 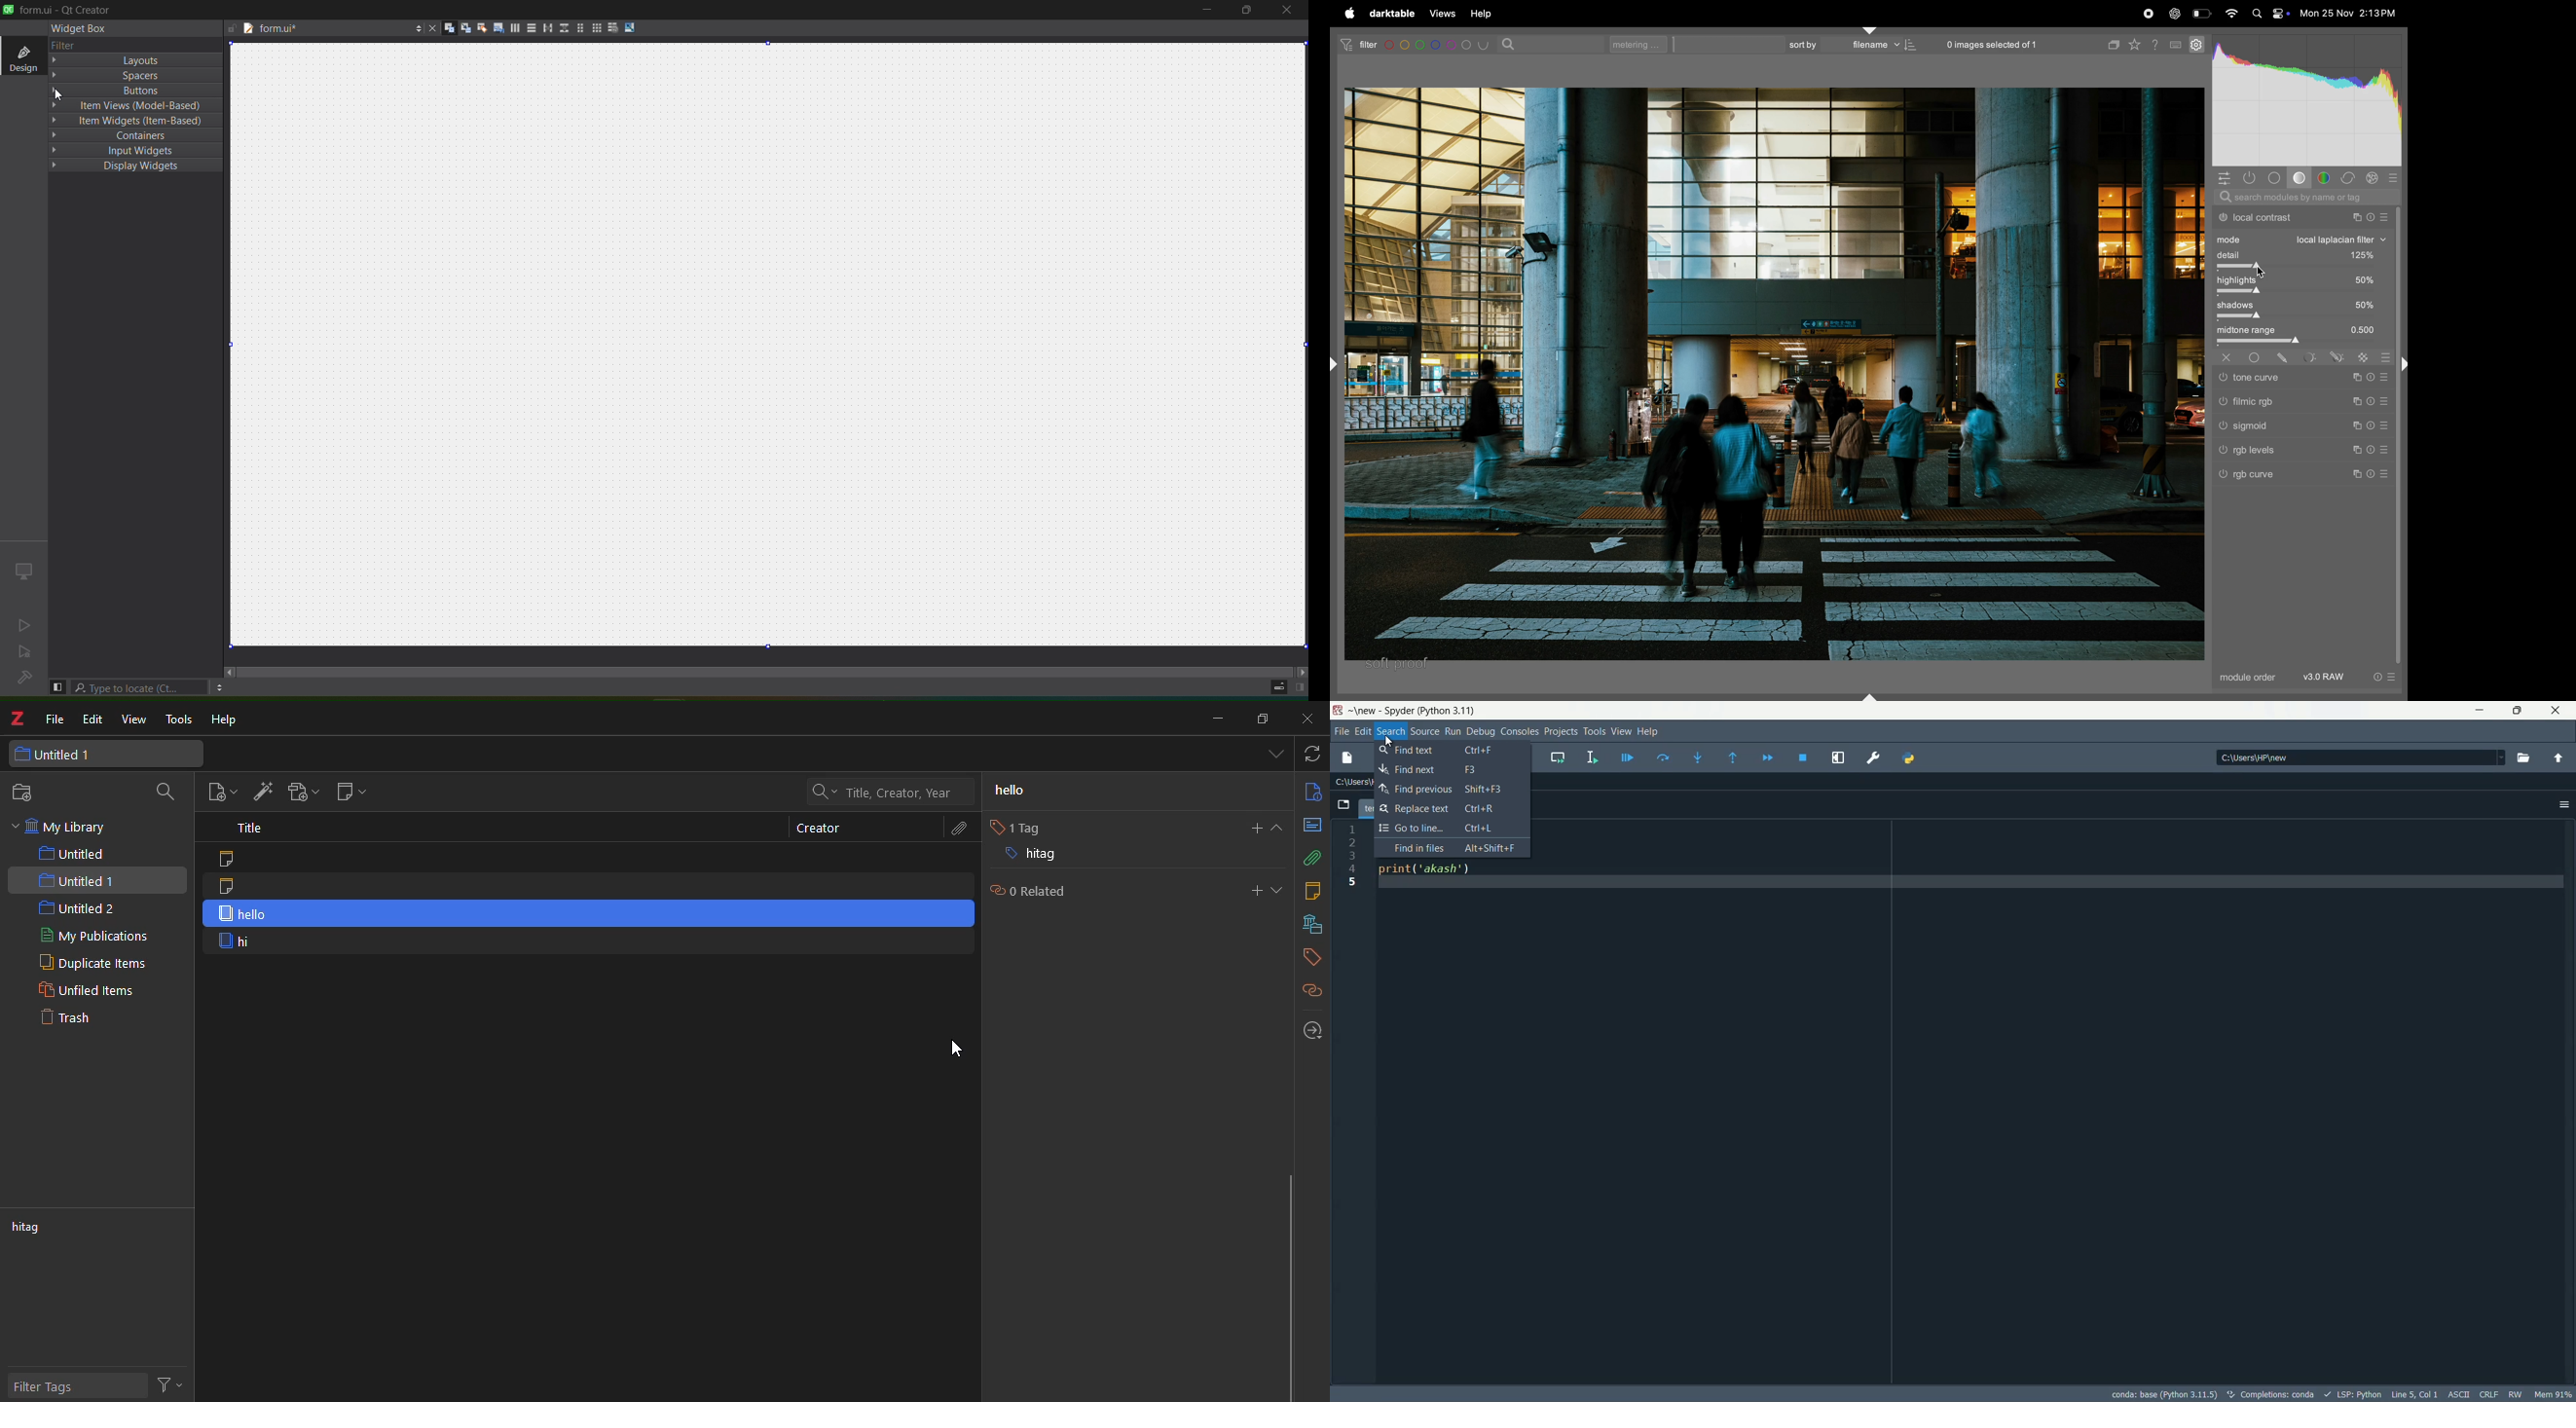 What do you see at coordinates (1771, 375) in the screenshot?
I see `image` at bounding box center [1771, 375].